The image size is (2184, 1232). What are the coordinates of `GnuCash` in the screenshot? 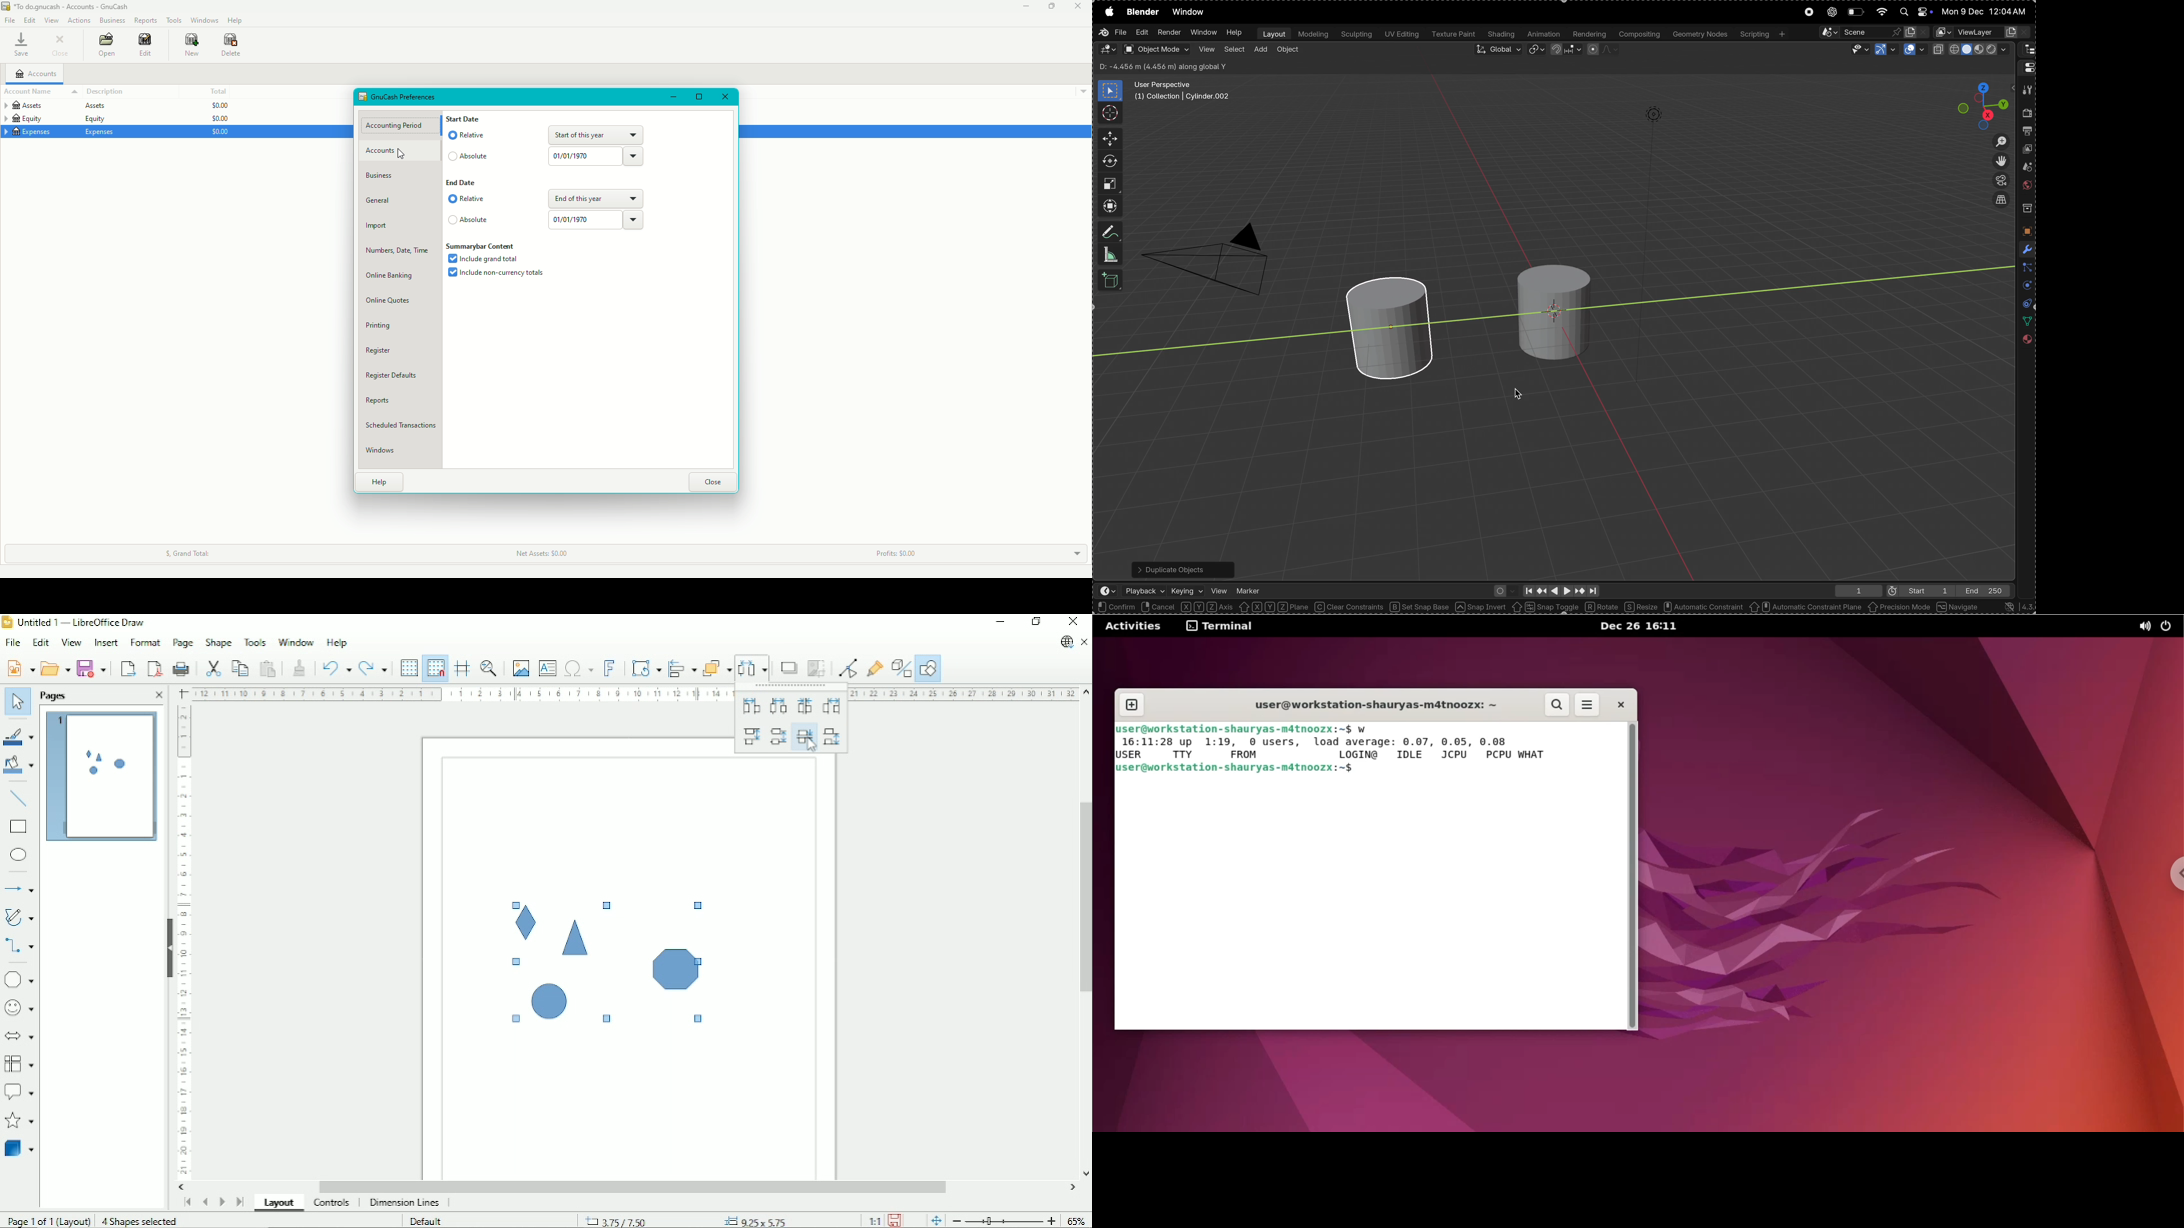 It's located at (68, 6).